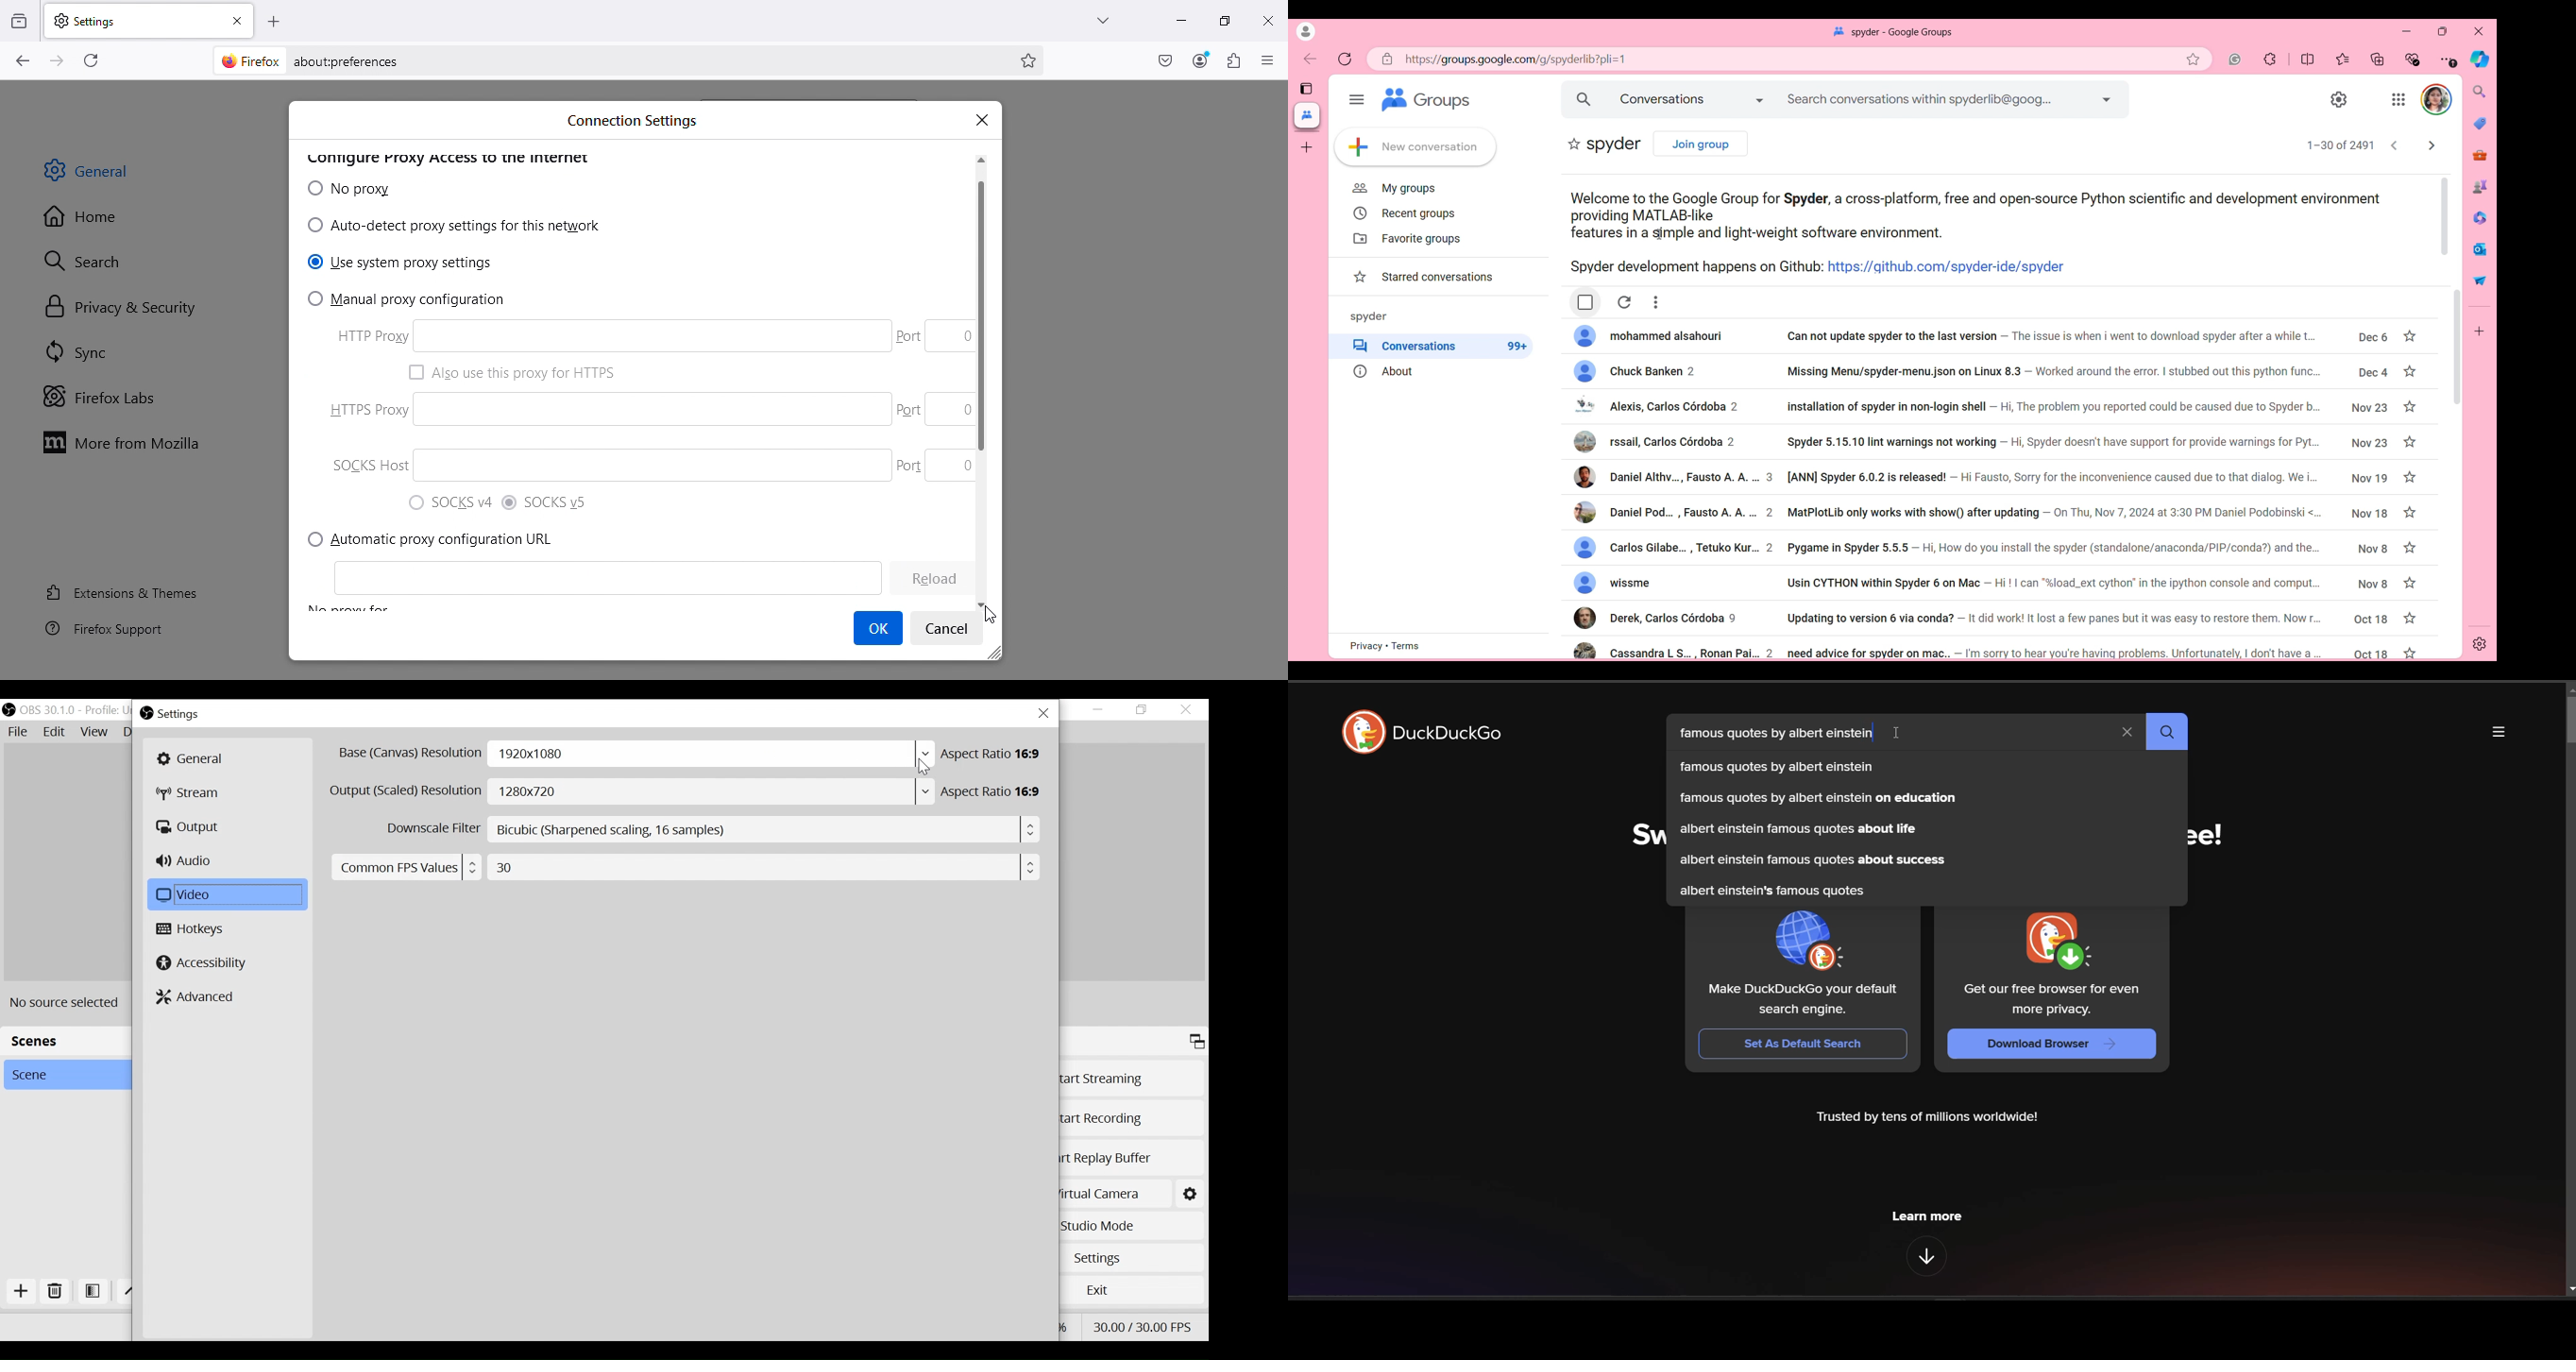  What do you see at coordinates (1796, 827) in the screenshot?
I see `albert einstein famous quotes about life` at bounding box center [1796, 827].